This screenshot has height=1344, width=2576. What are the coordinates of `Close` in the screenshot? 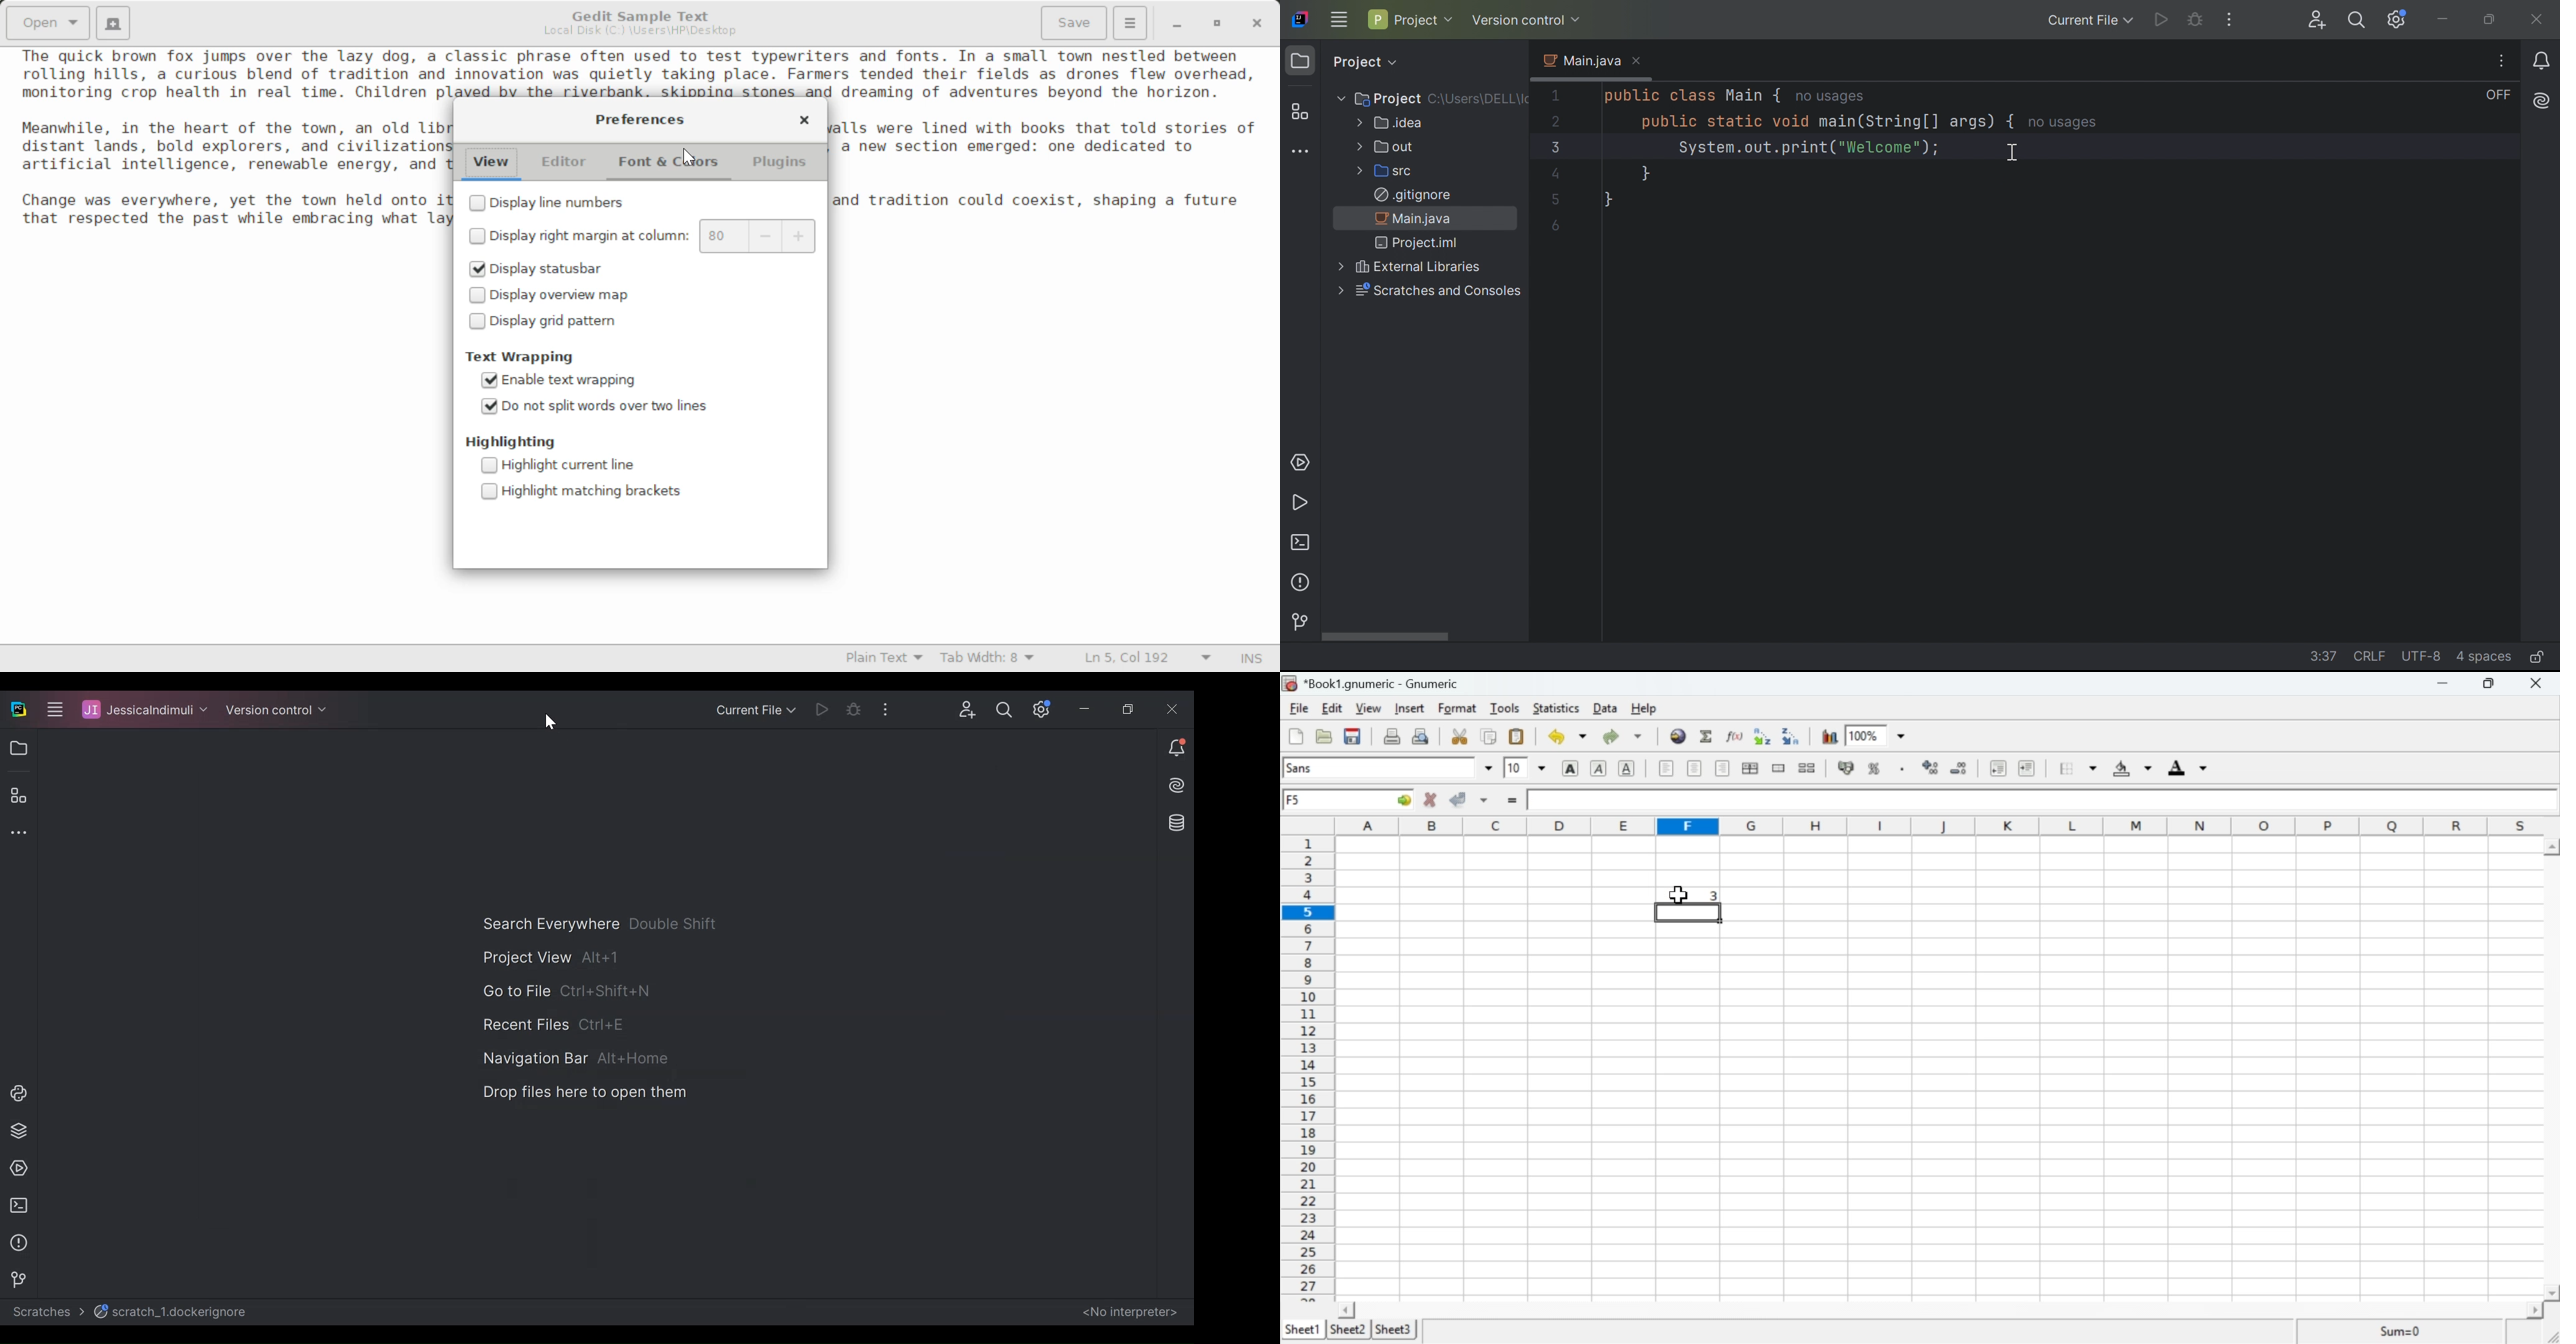 It's located at (2537, 684).